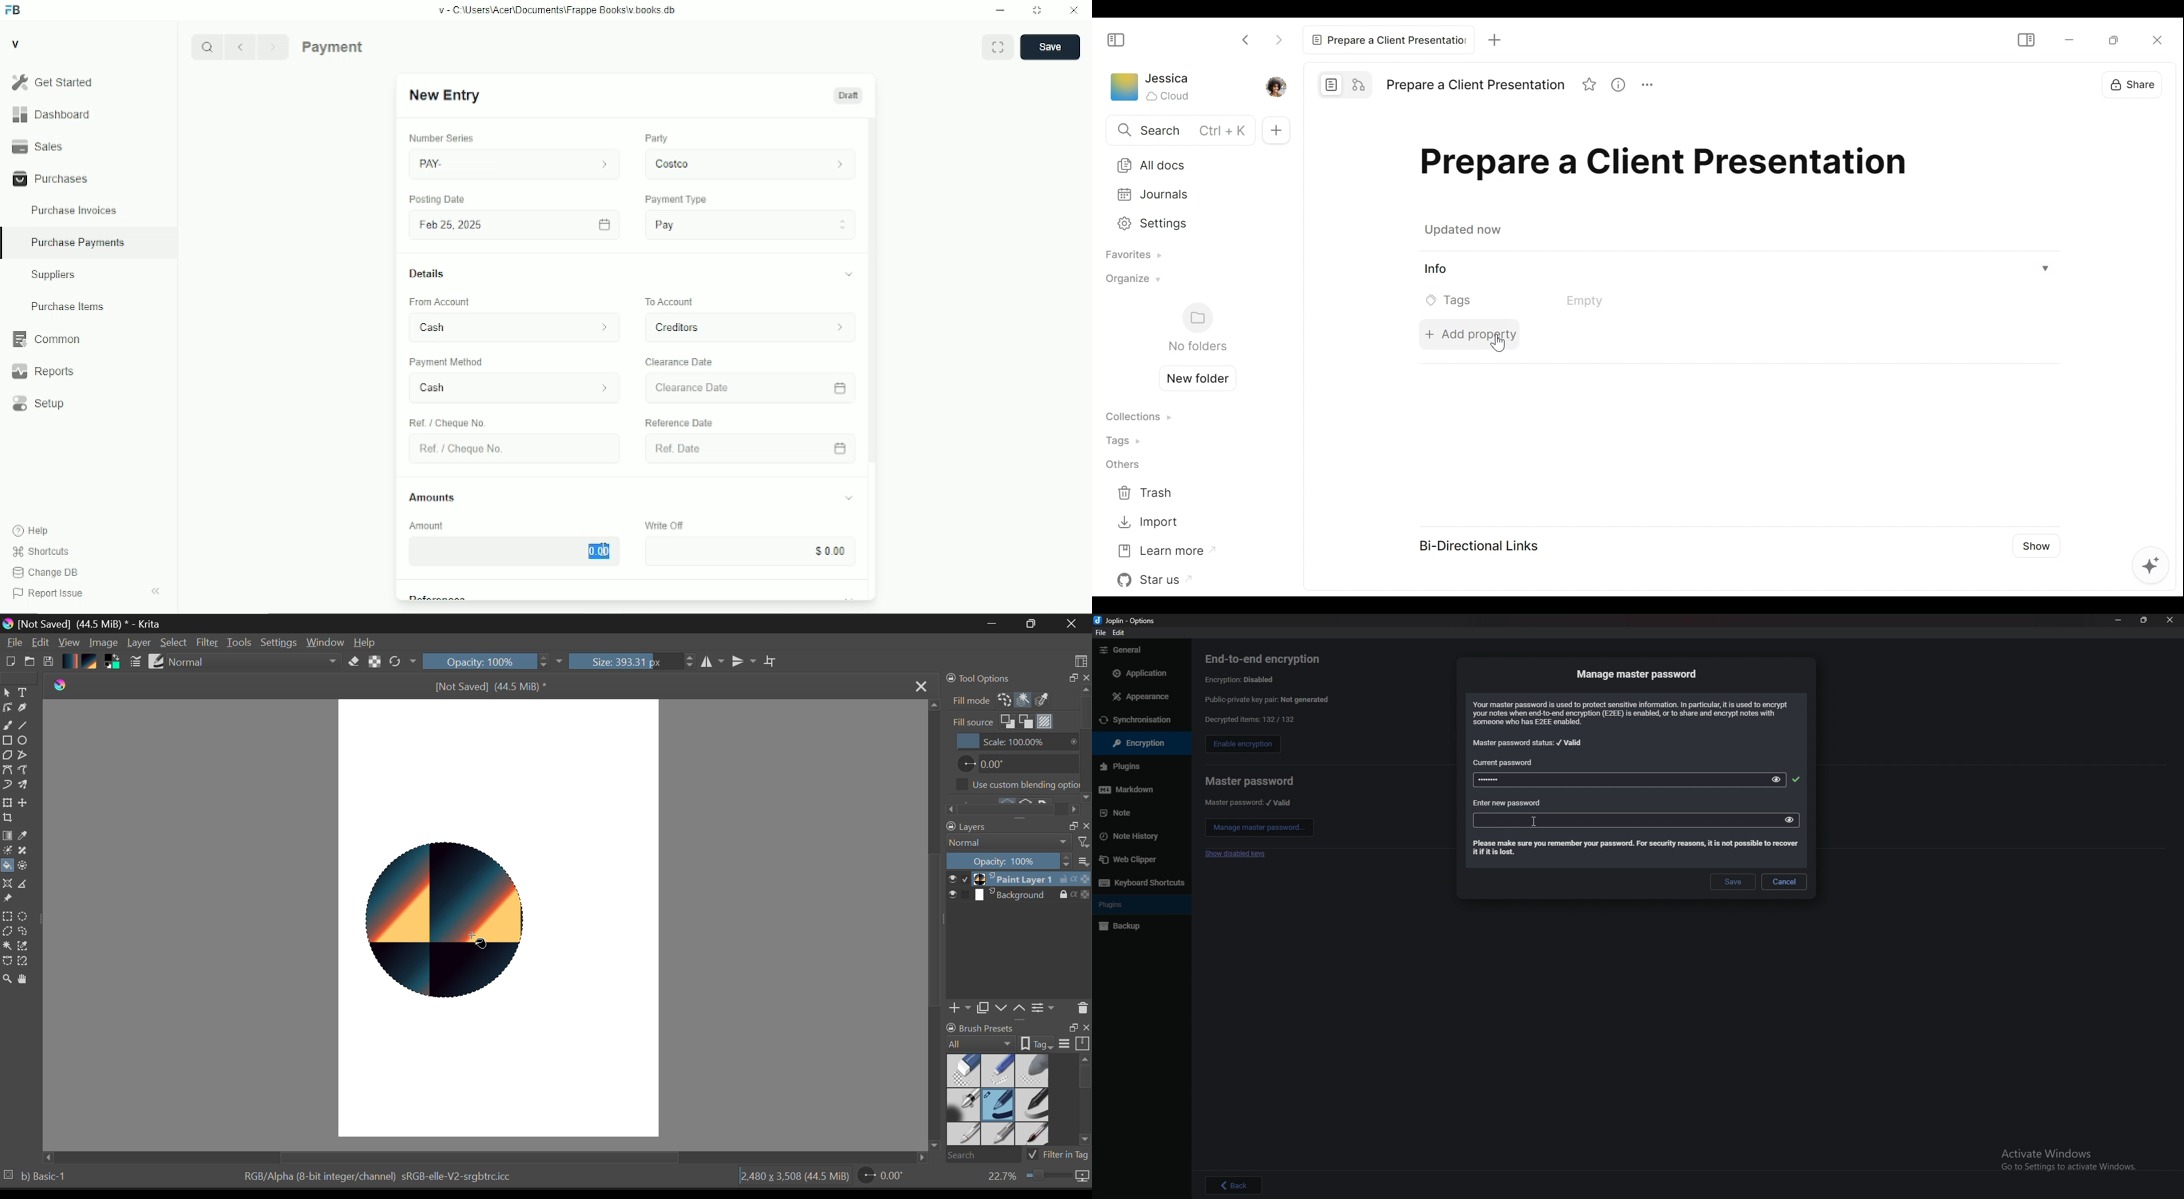 The width and height of the screenshot is (2184, 1204). Describe the element at coordinates (88, 114) in the screenshot. I see `Dashboard` at that location.